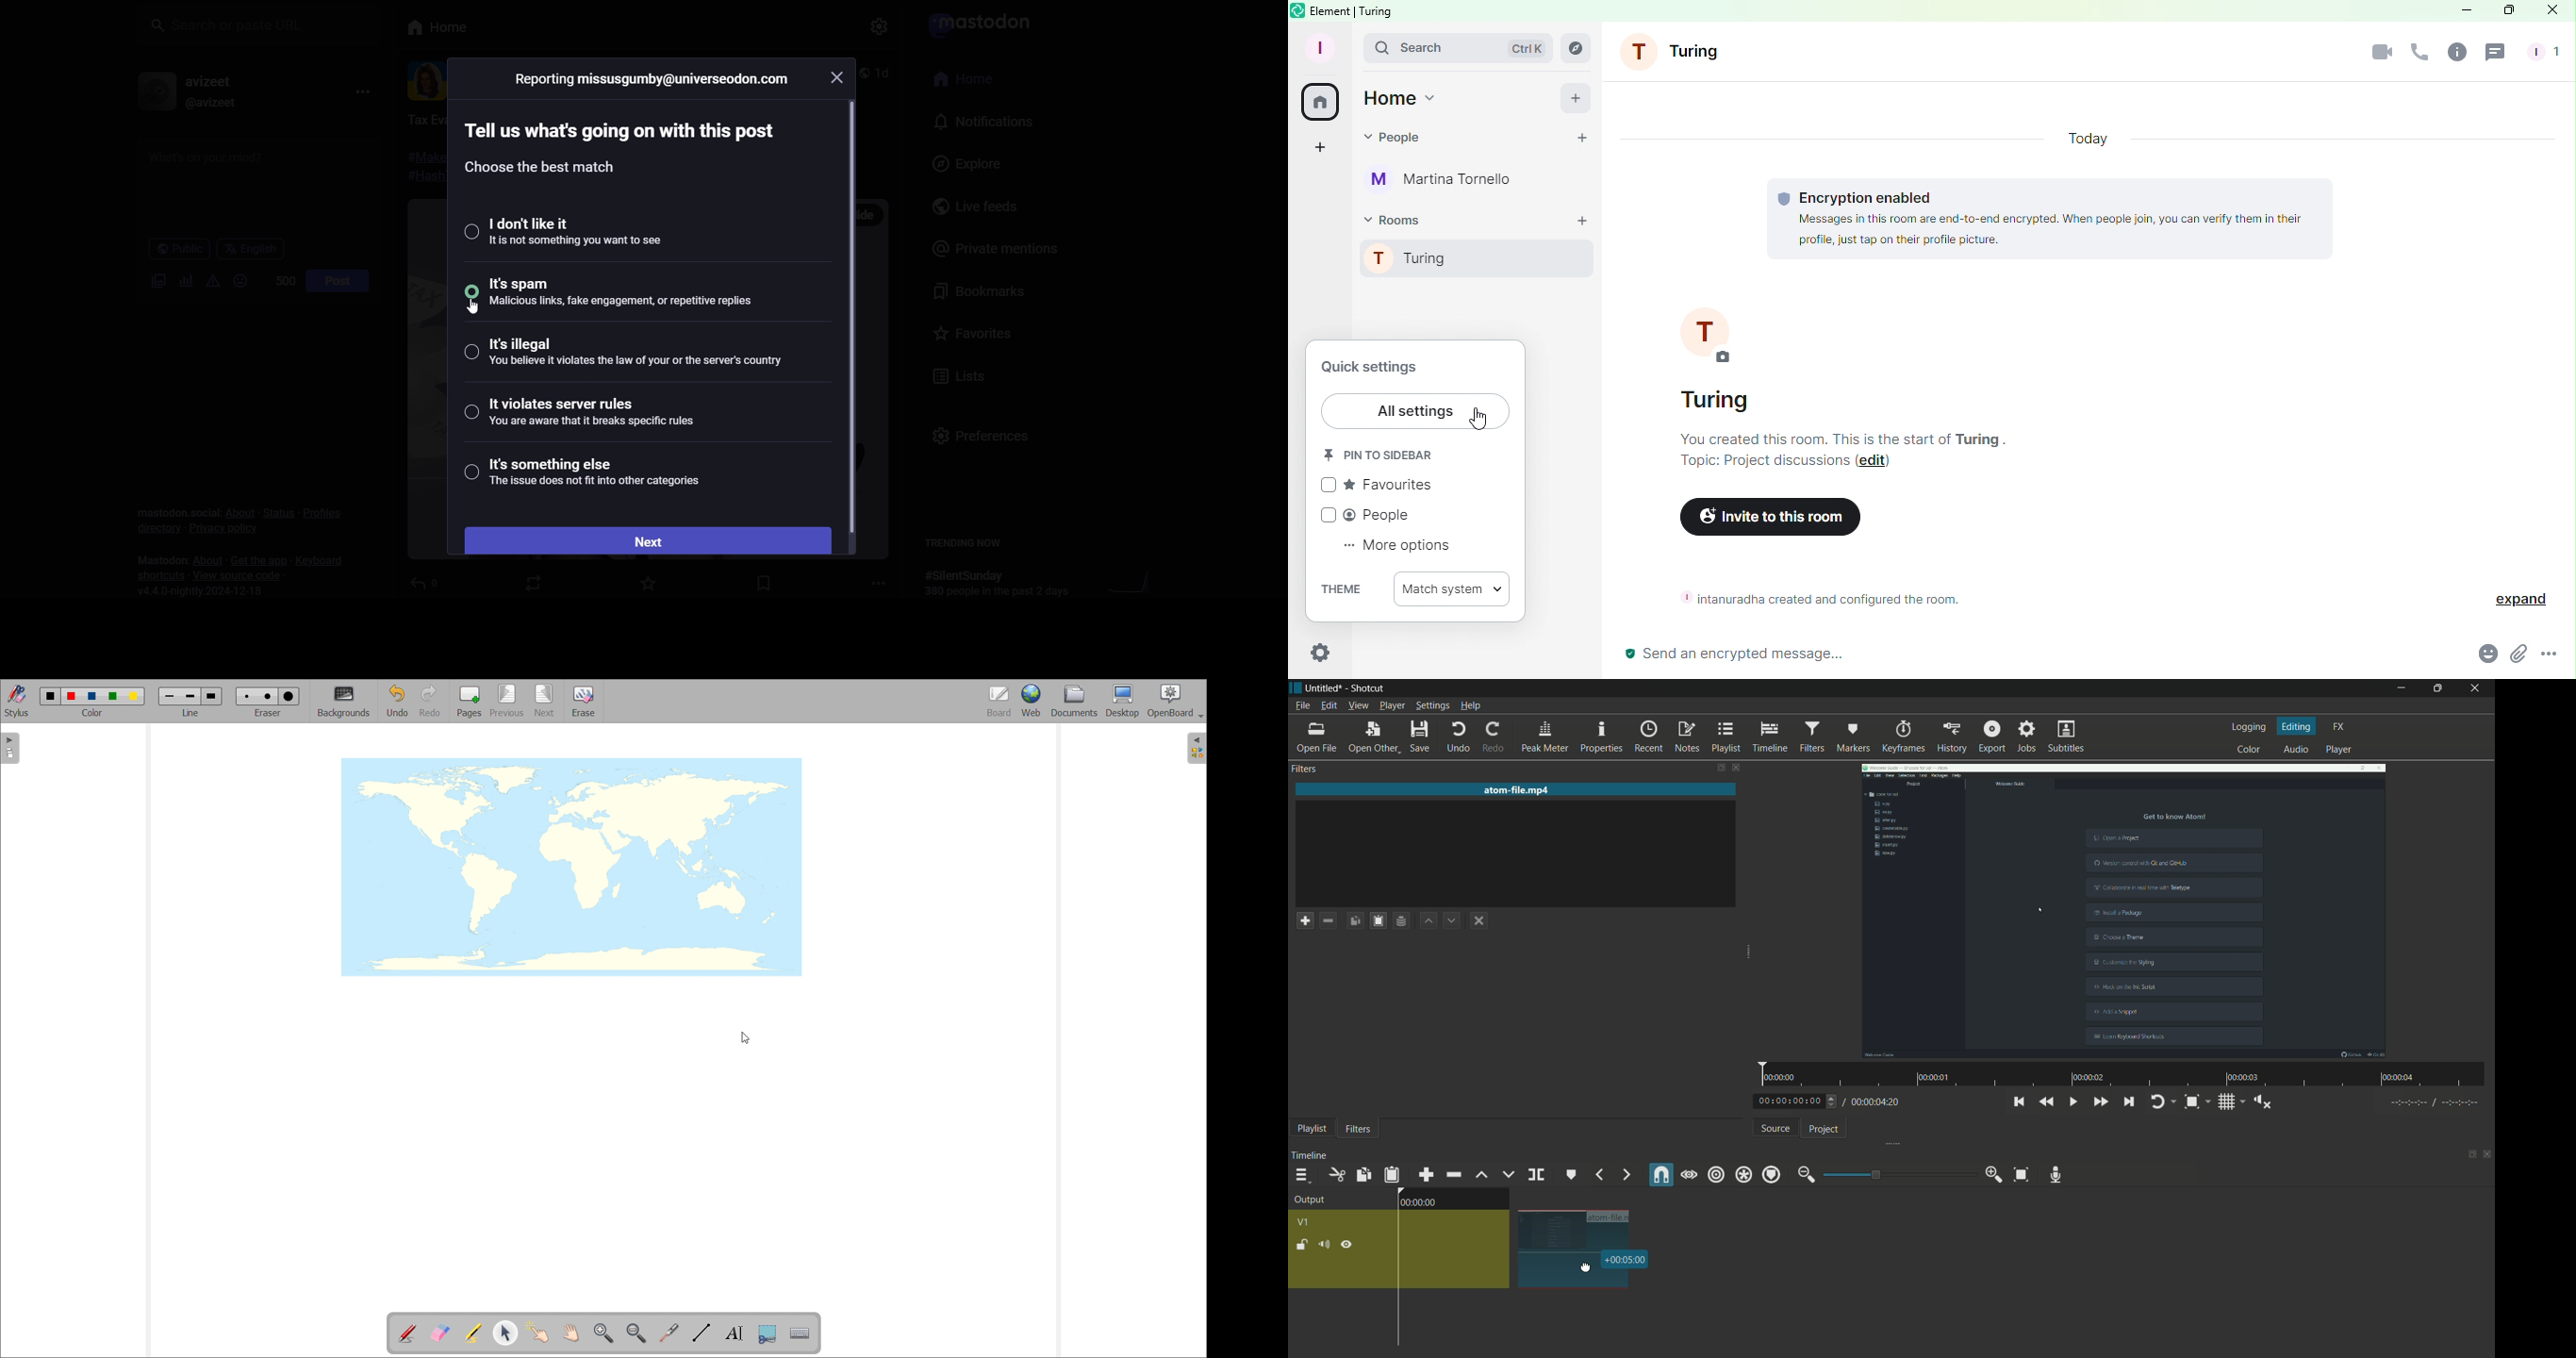 This screenshot has height=1372, width=2576. I want to click on markers, so click(1854, 736).